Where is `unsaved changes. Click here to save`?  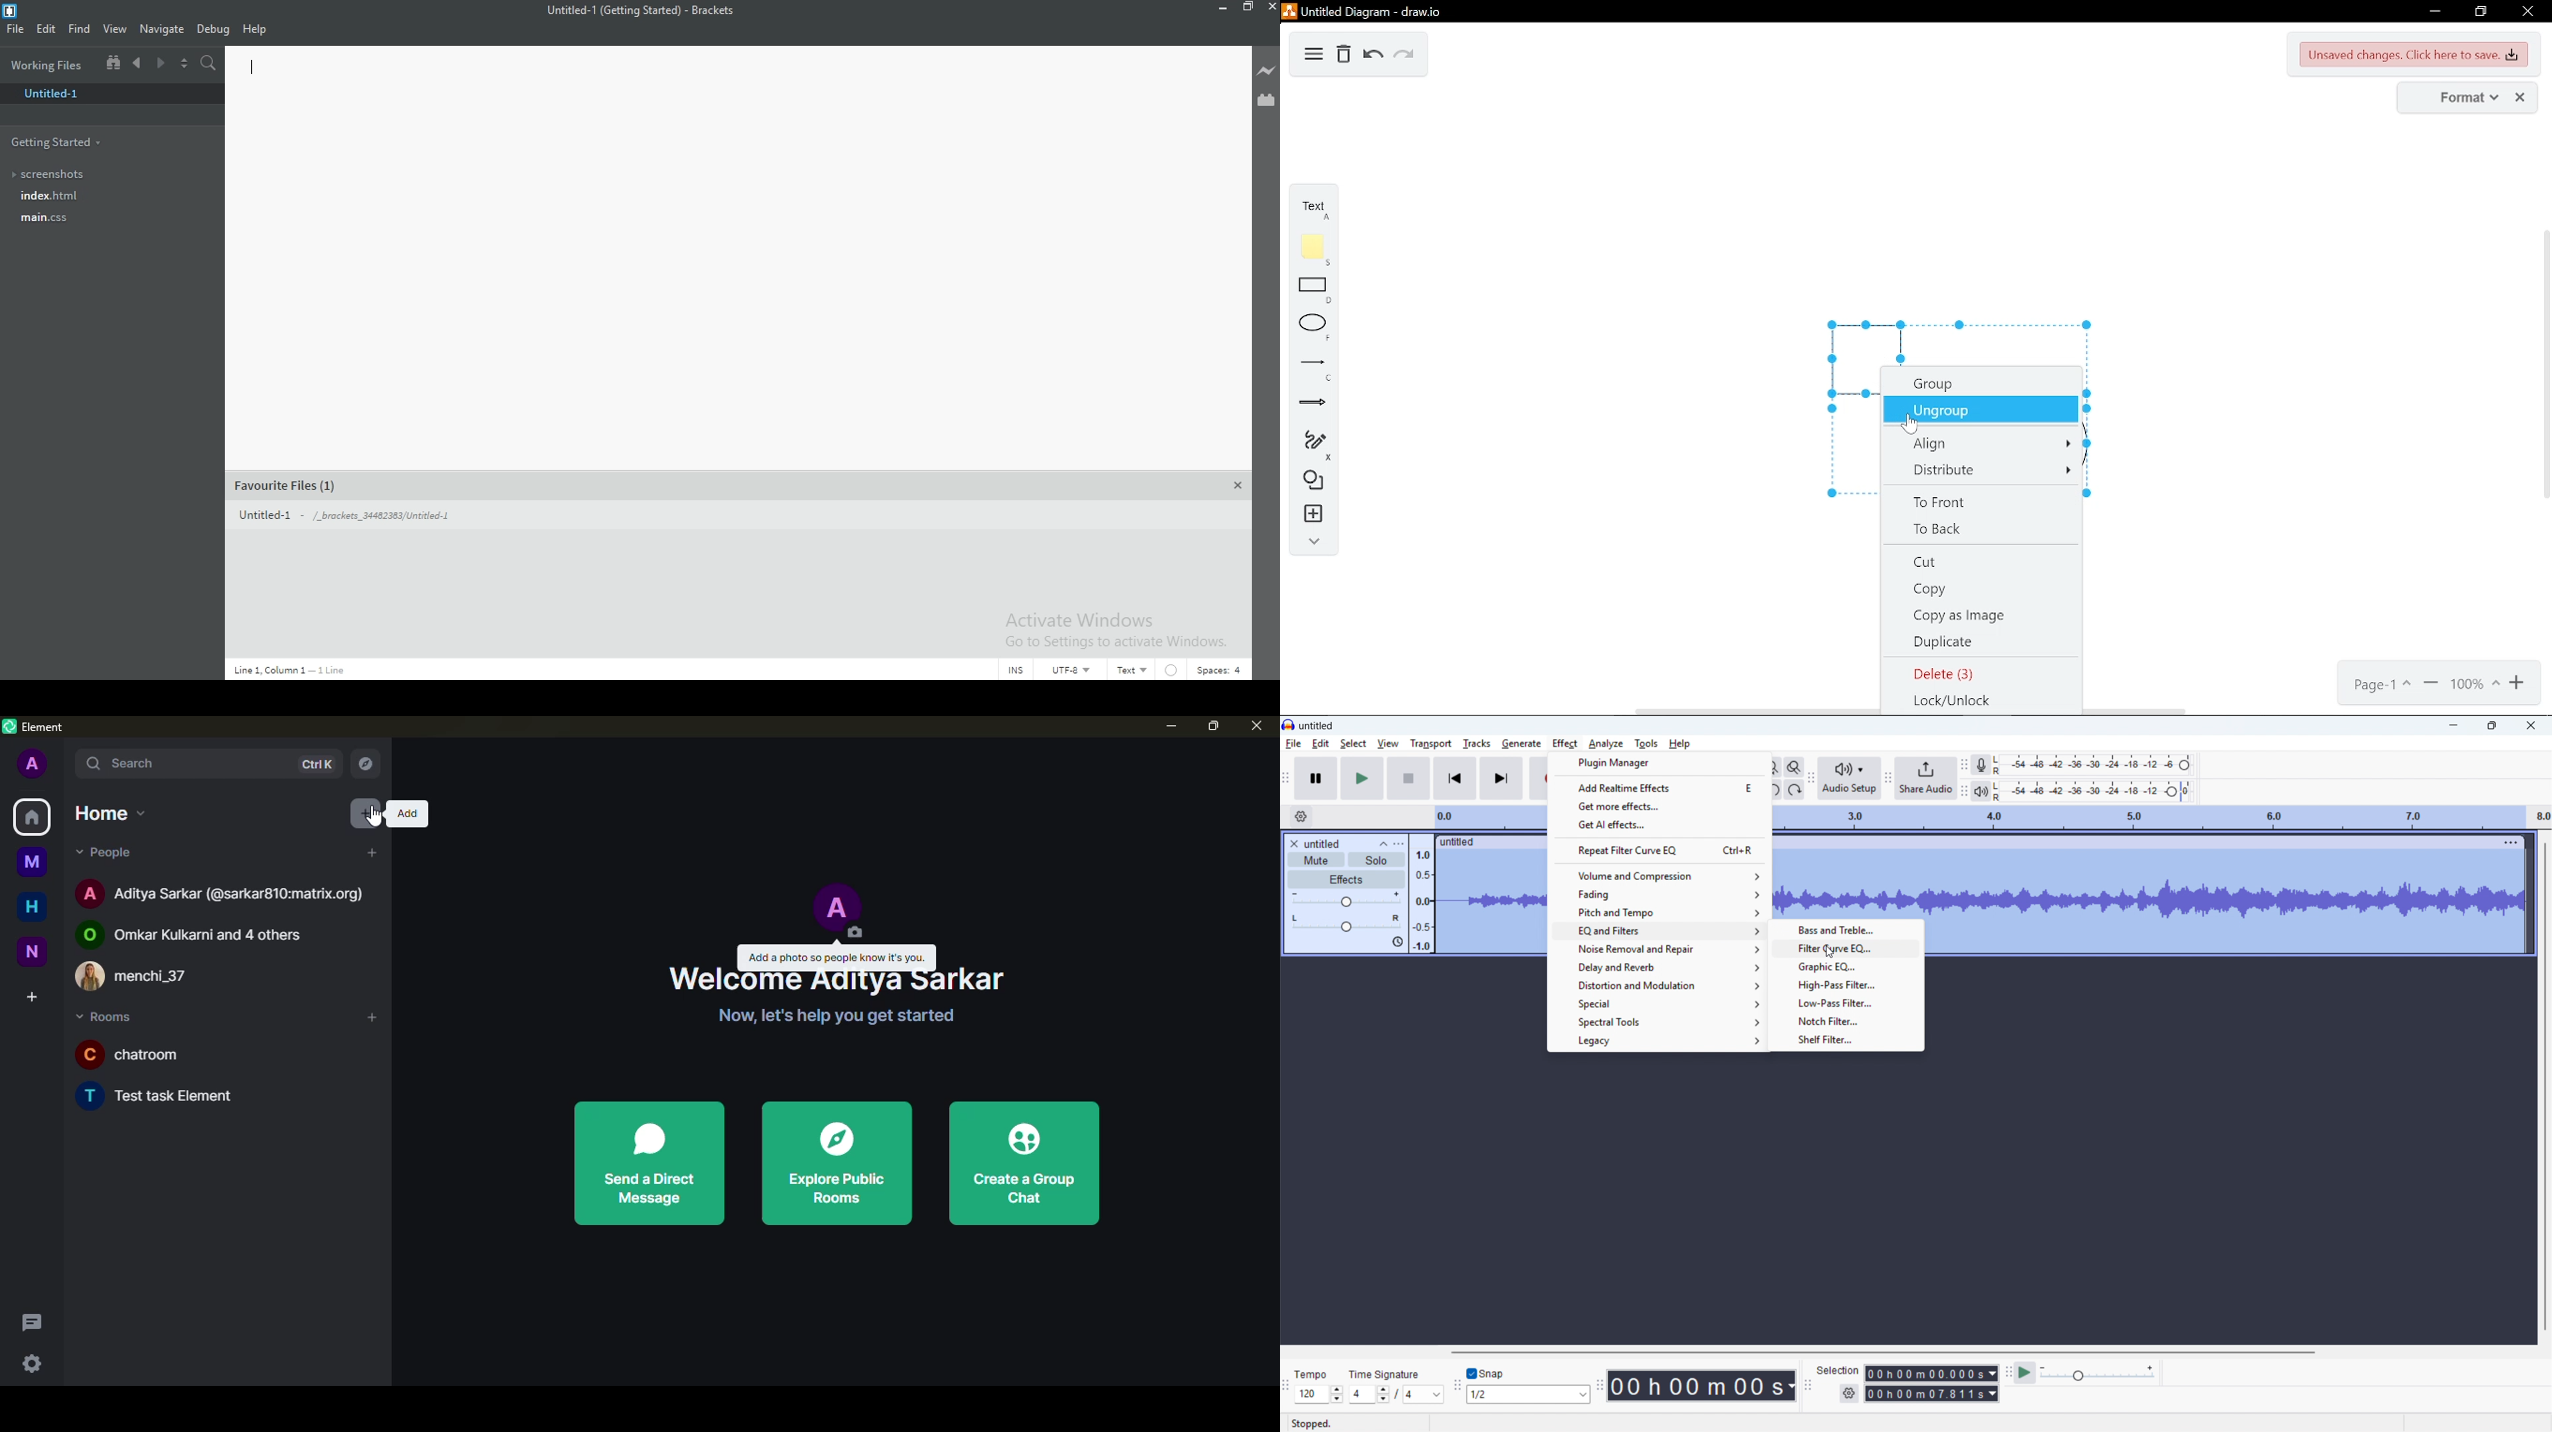
unsaved changes. Click here to save is located at coordinates (2413, 56).